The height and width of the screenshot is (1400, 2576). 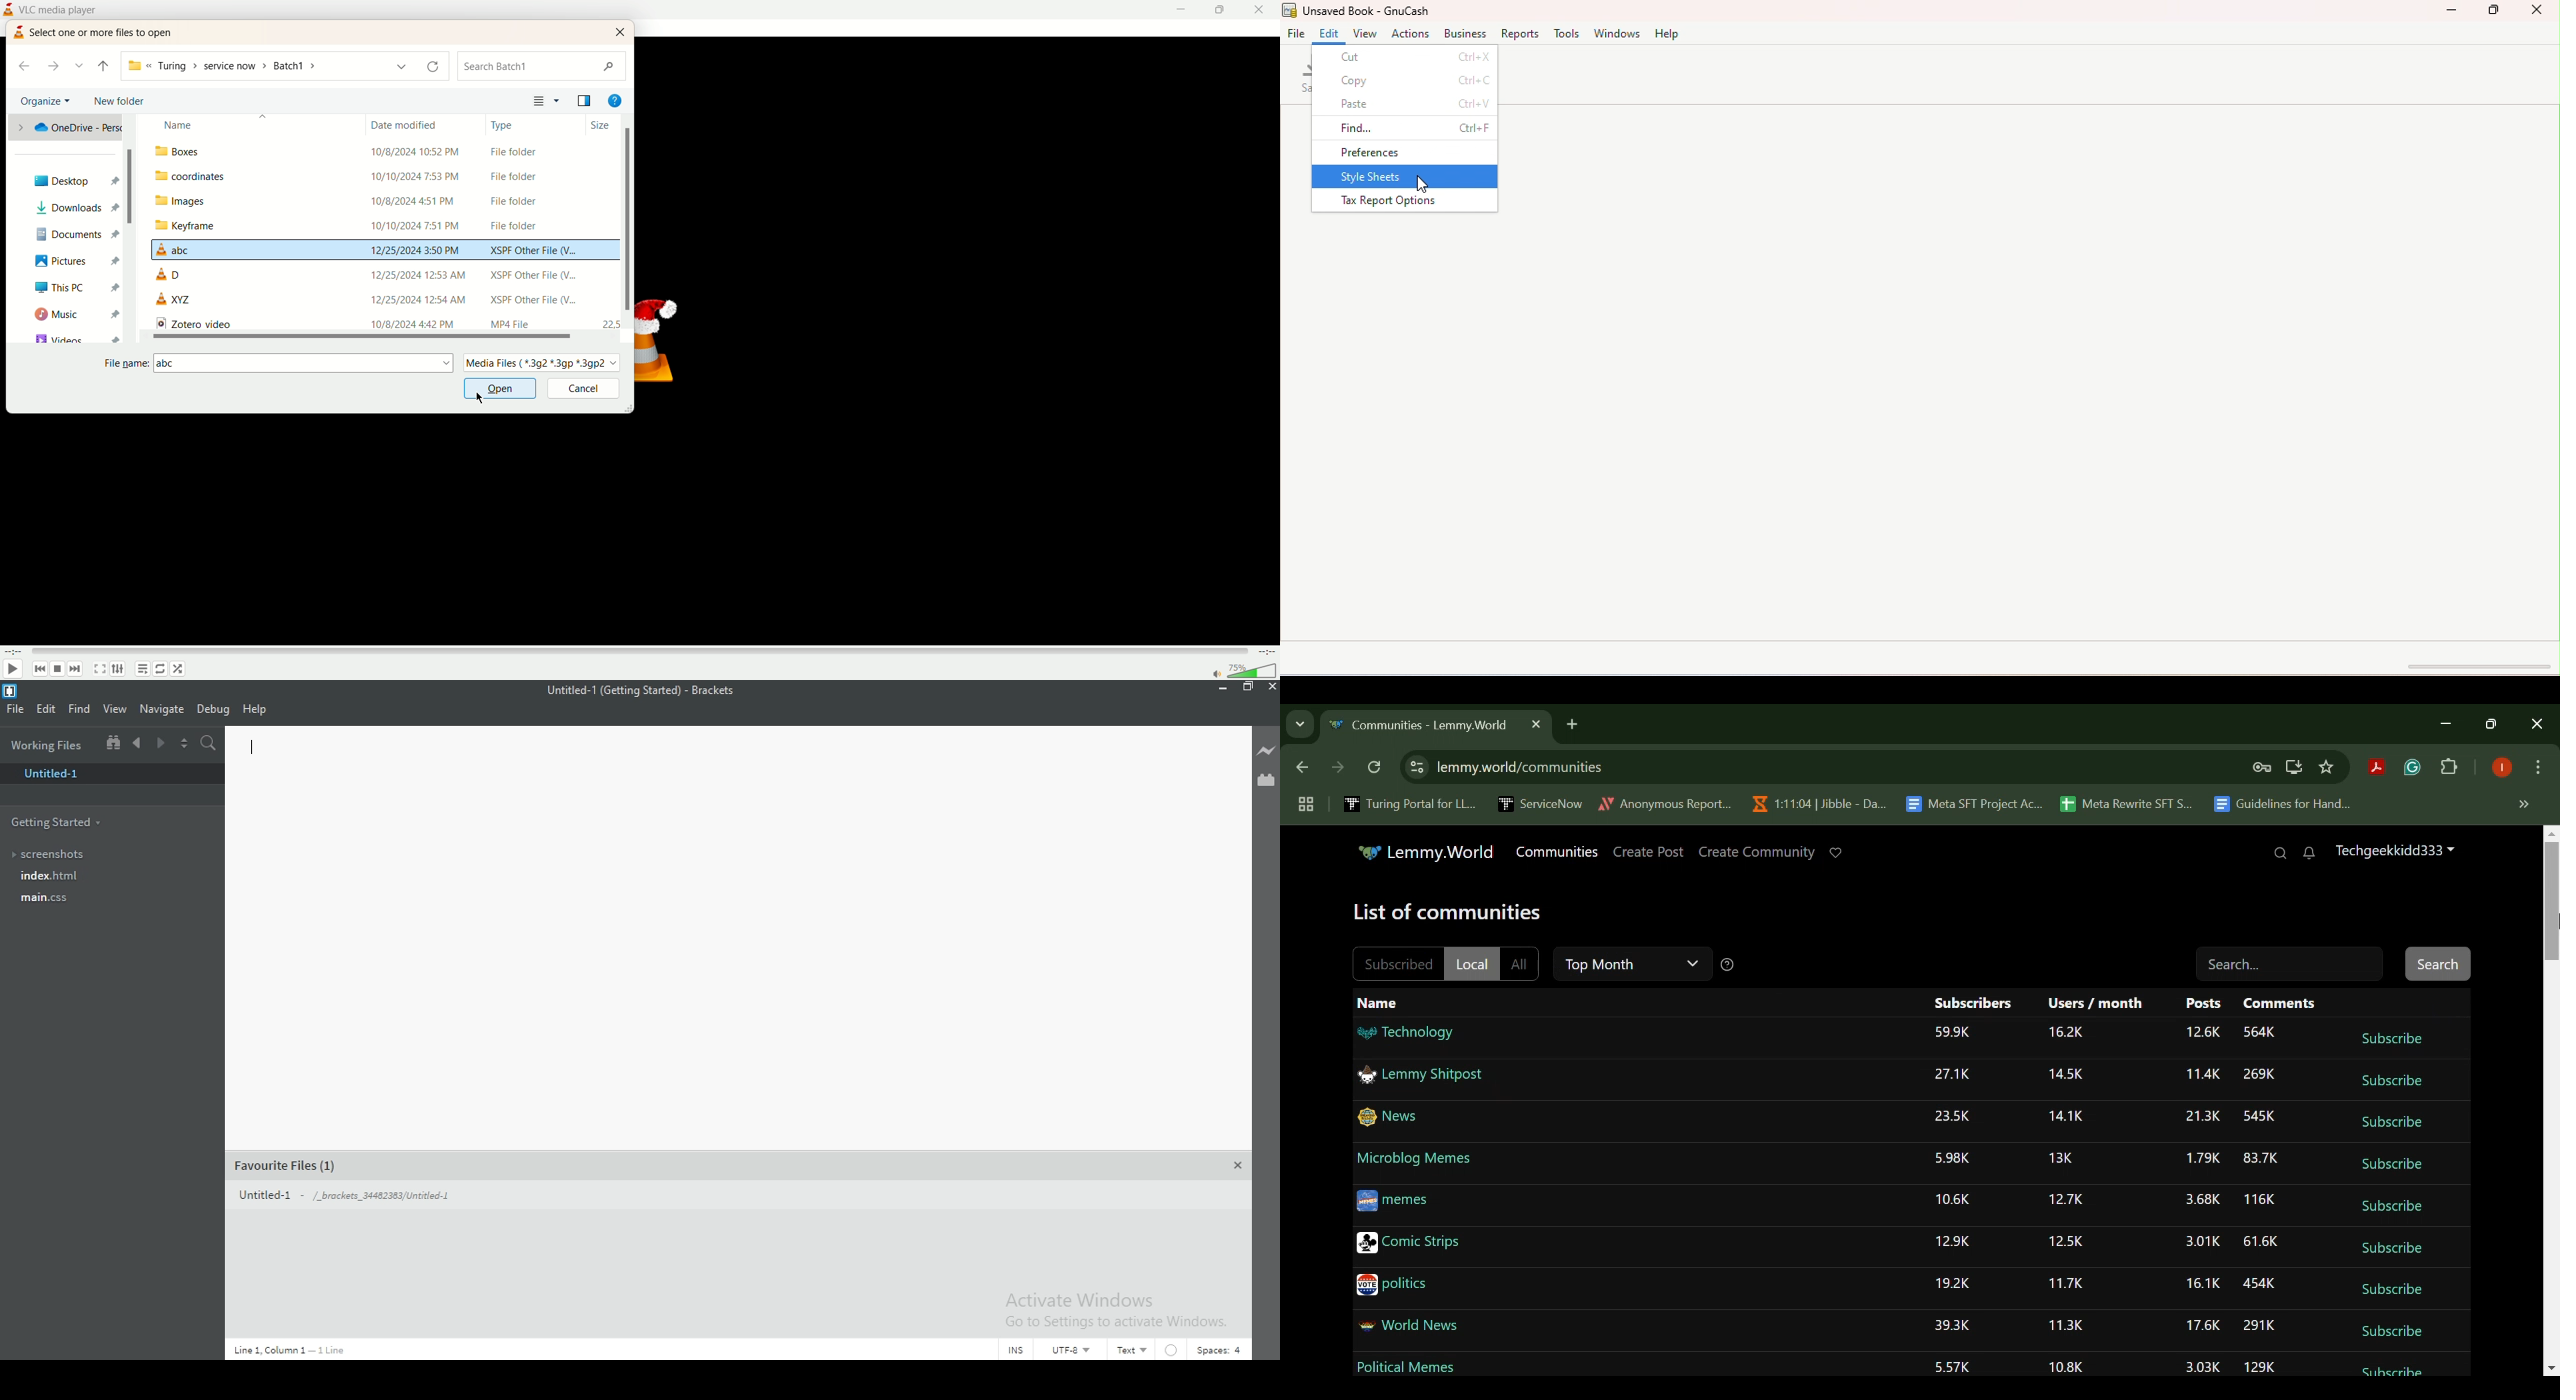 What do you see at coordinates (1071, 1352) in the screenshot?
I see ` UTF-8` at bounding box center [1071, 1352].